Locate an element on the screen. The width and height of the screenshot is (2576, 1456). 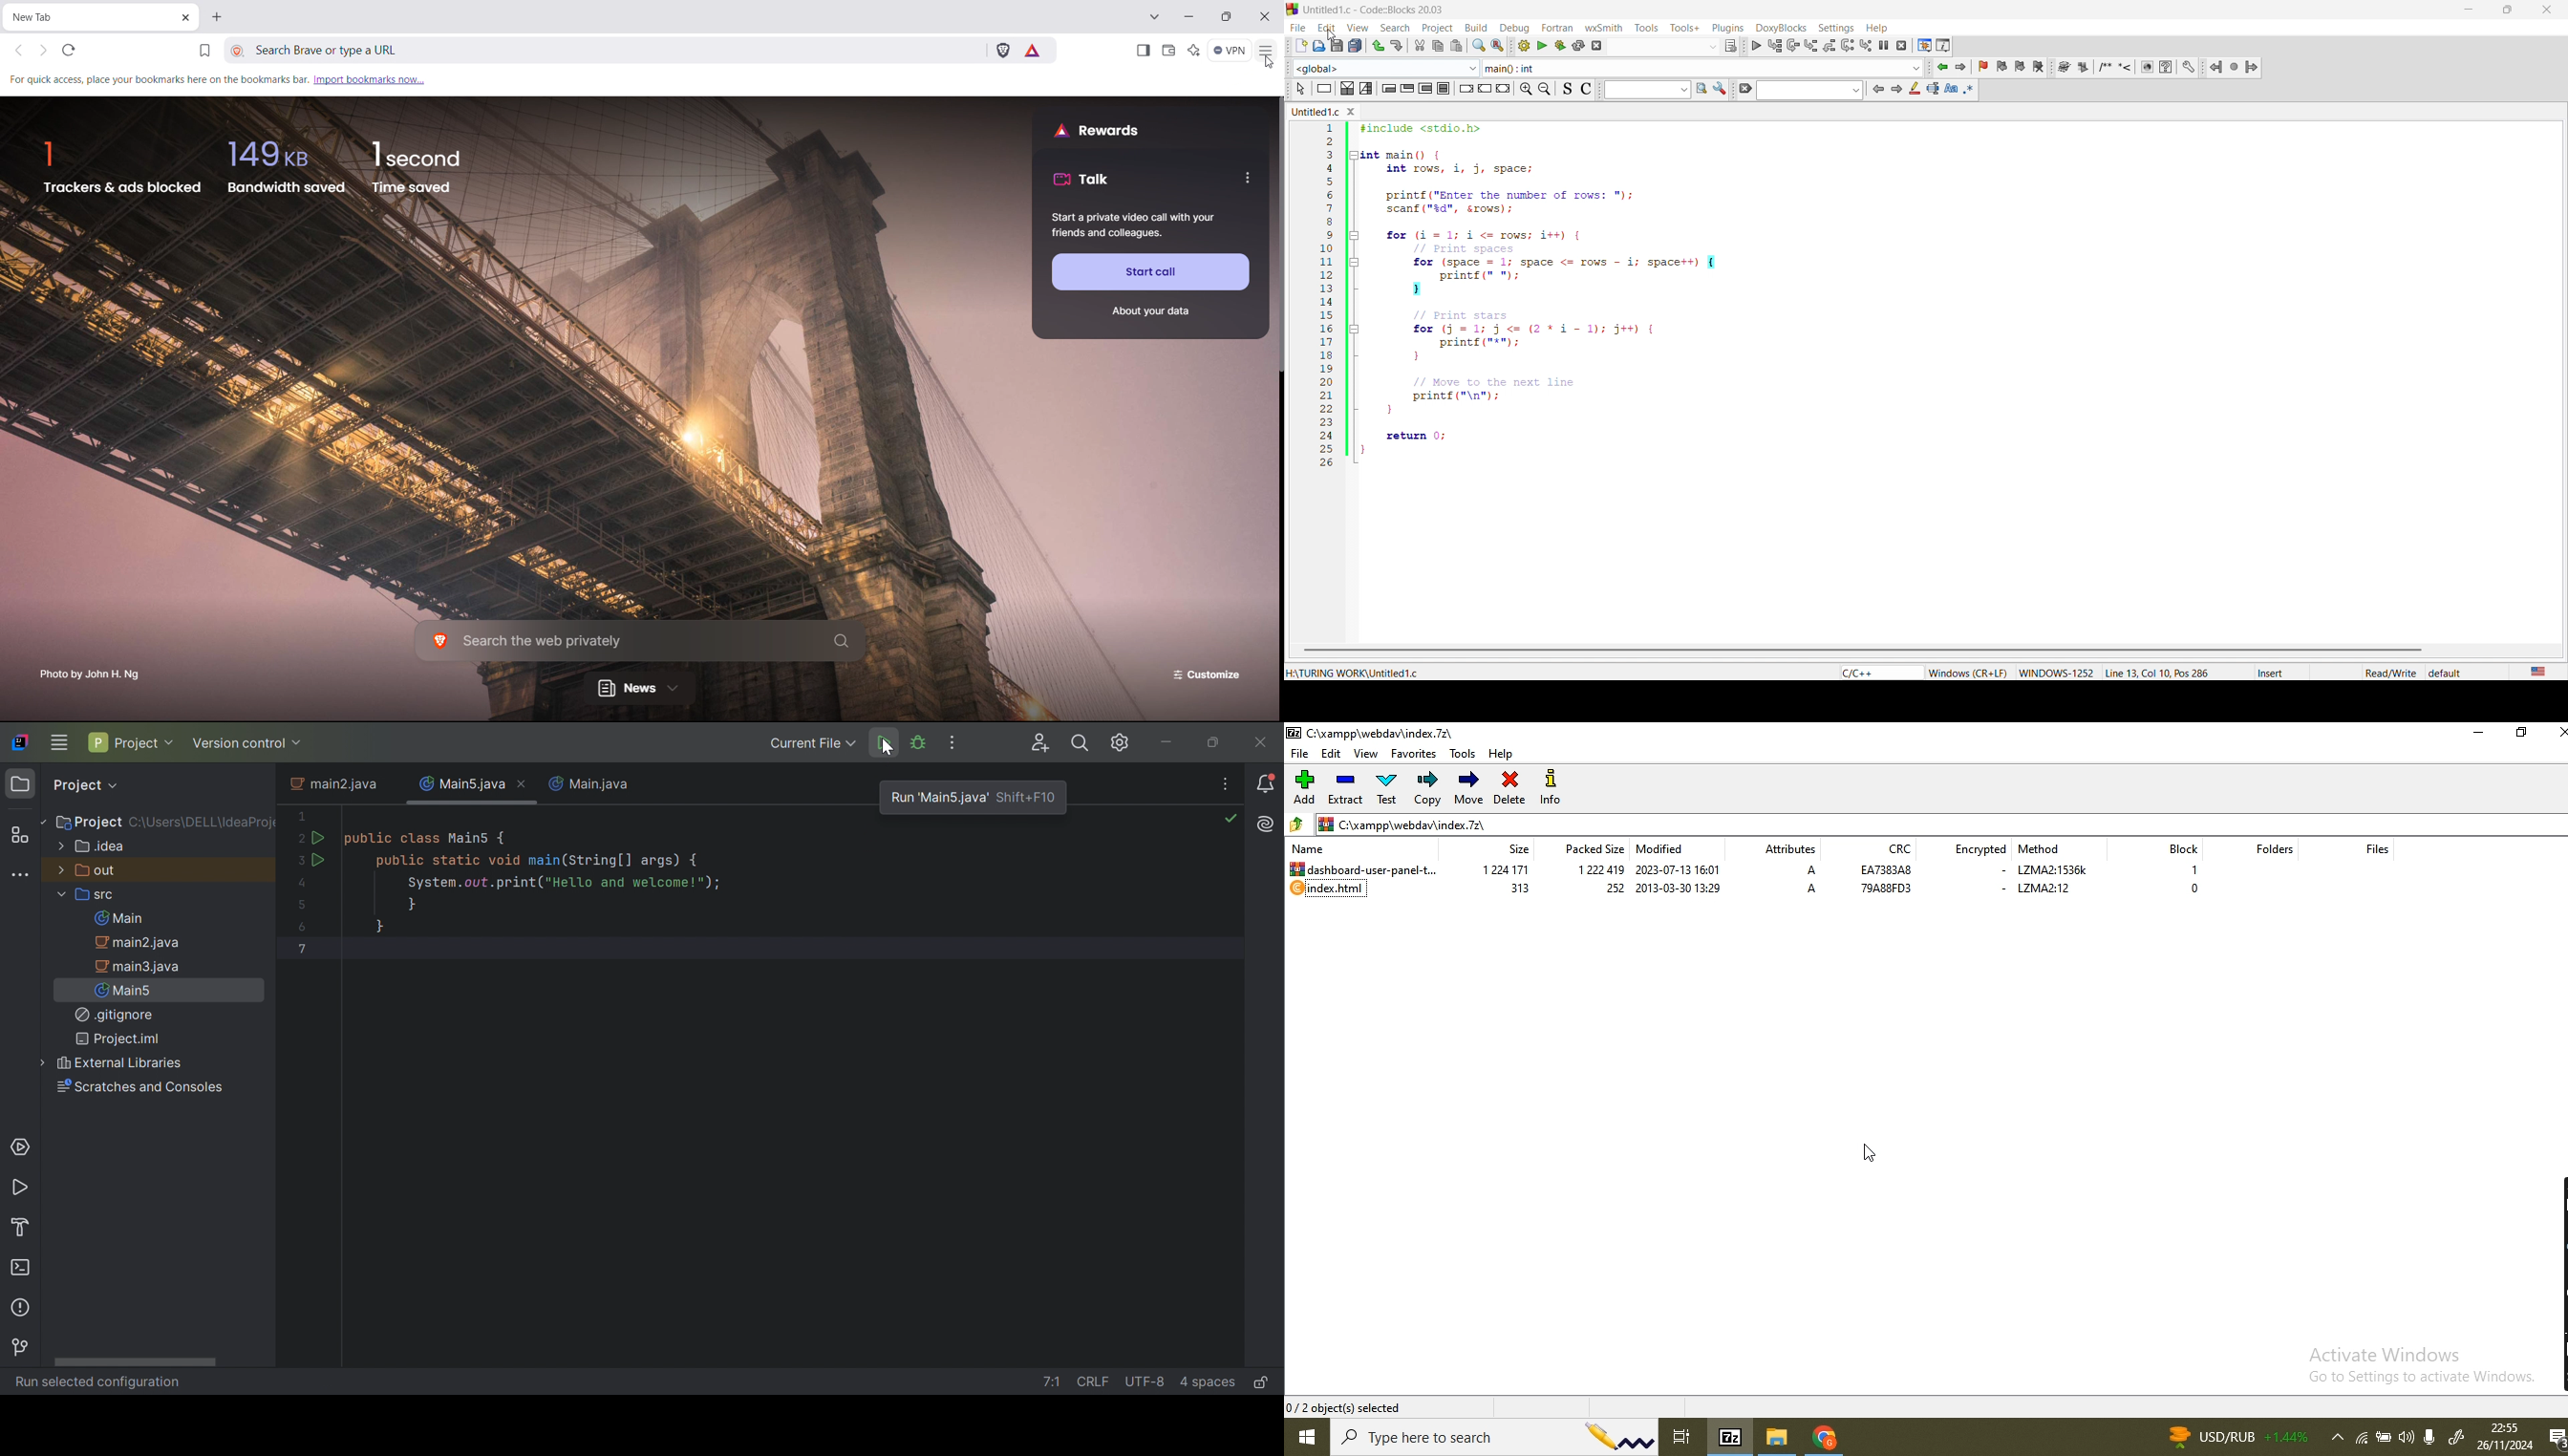
next line is located at coordinates (1792, 46).